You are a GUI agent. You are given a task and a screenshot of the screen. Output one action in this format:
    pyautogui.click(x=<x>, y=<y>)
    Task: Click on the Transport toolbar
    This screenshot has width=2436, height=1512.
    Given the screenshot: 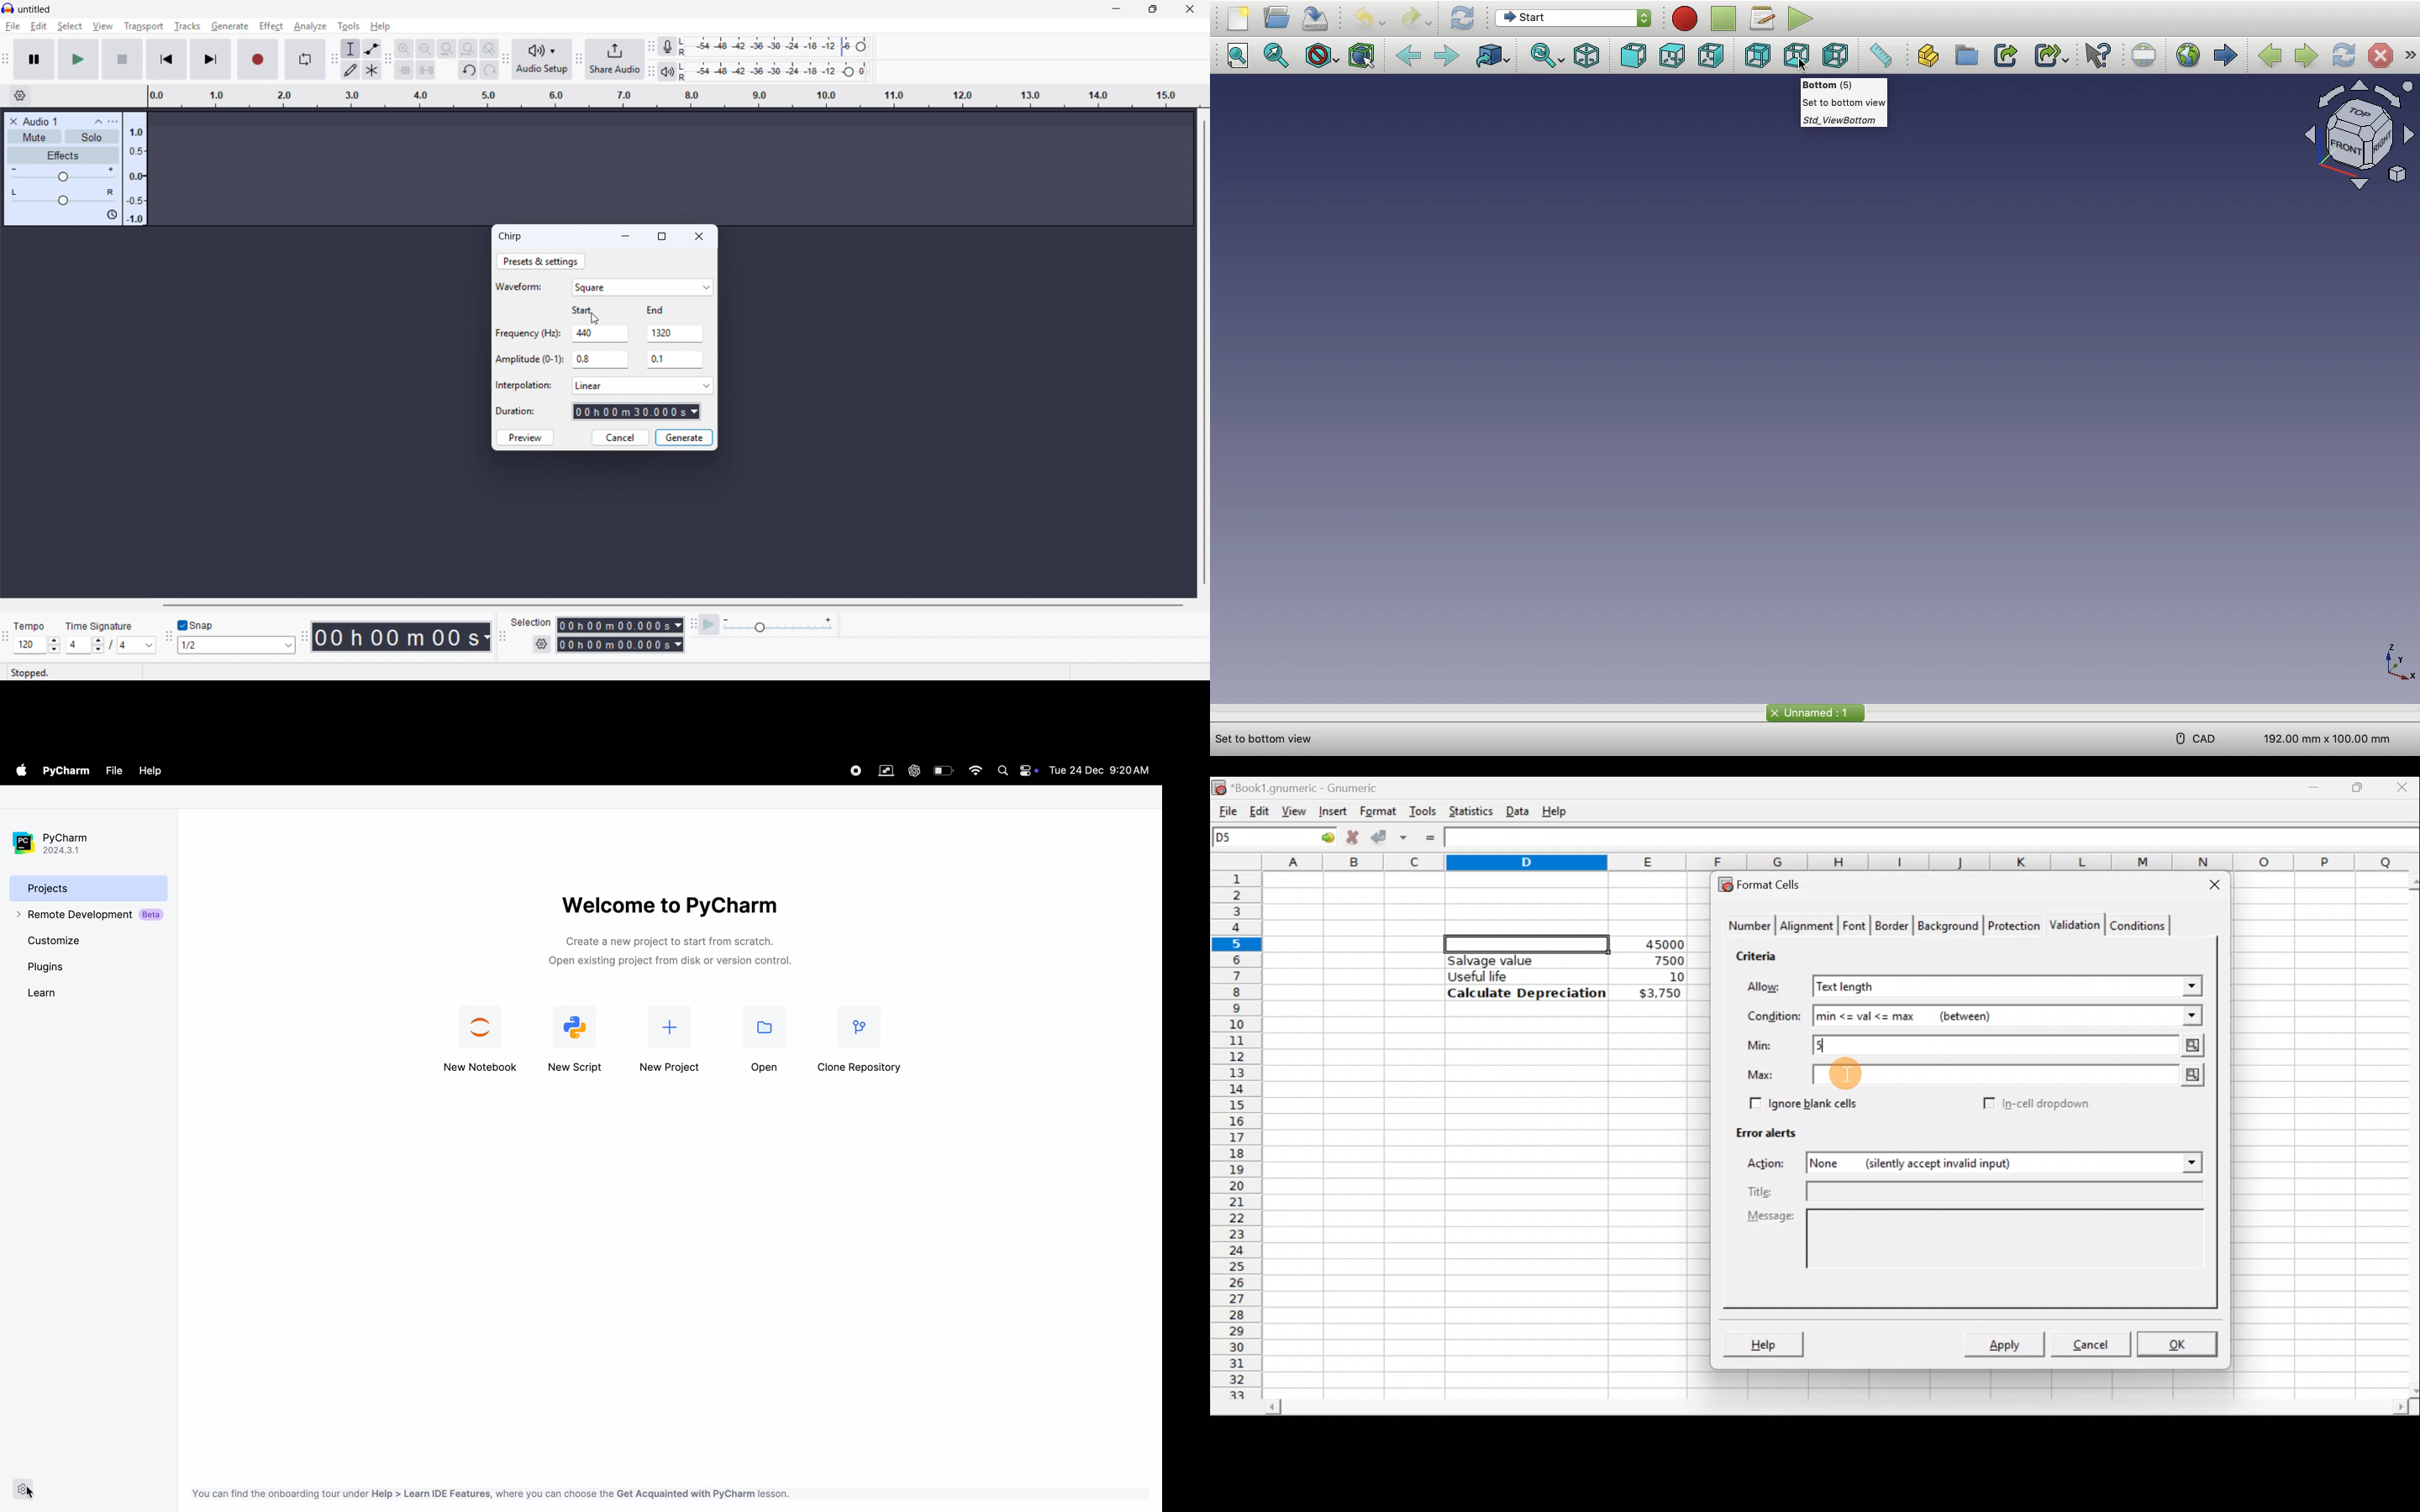 What is the action you would take?
    pyautogui.click(x=6, y=59)
    